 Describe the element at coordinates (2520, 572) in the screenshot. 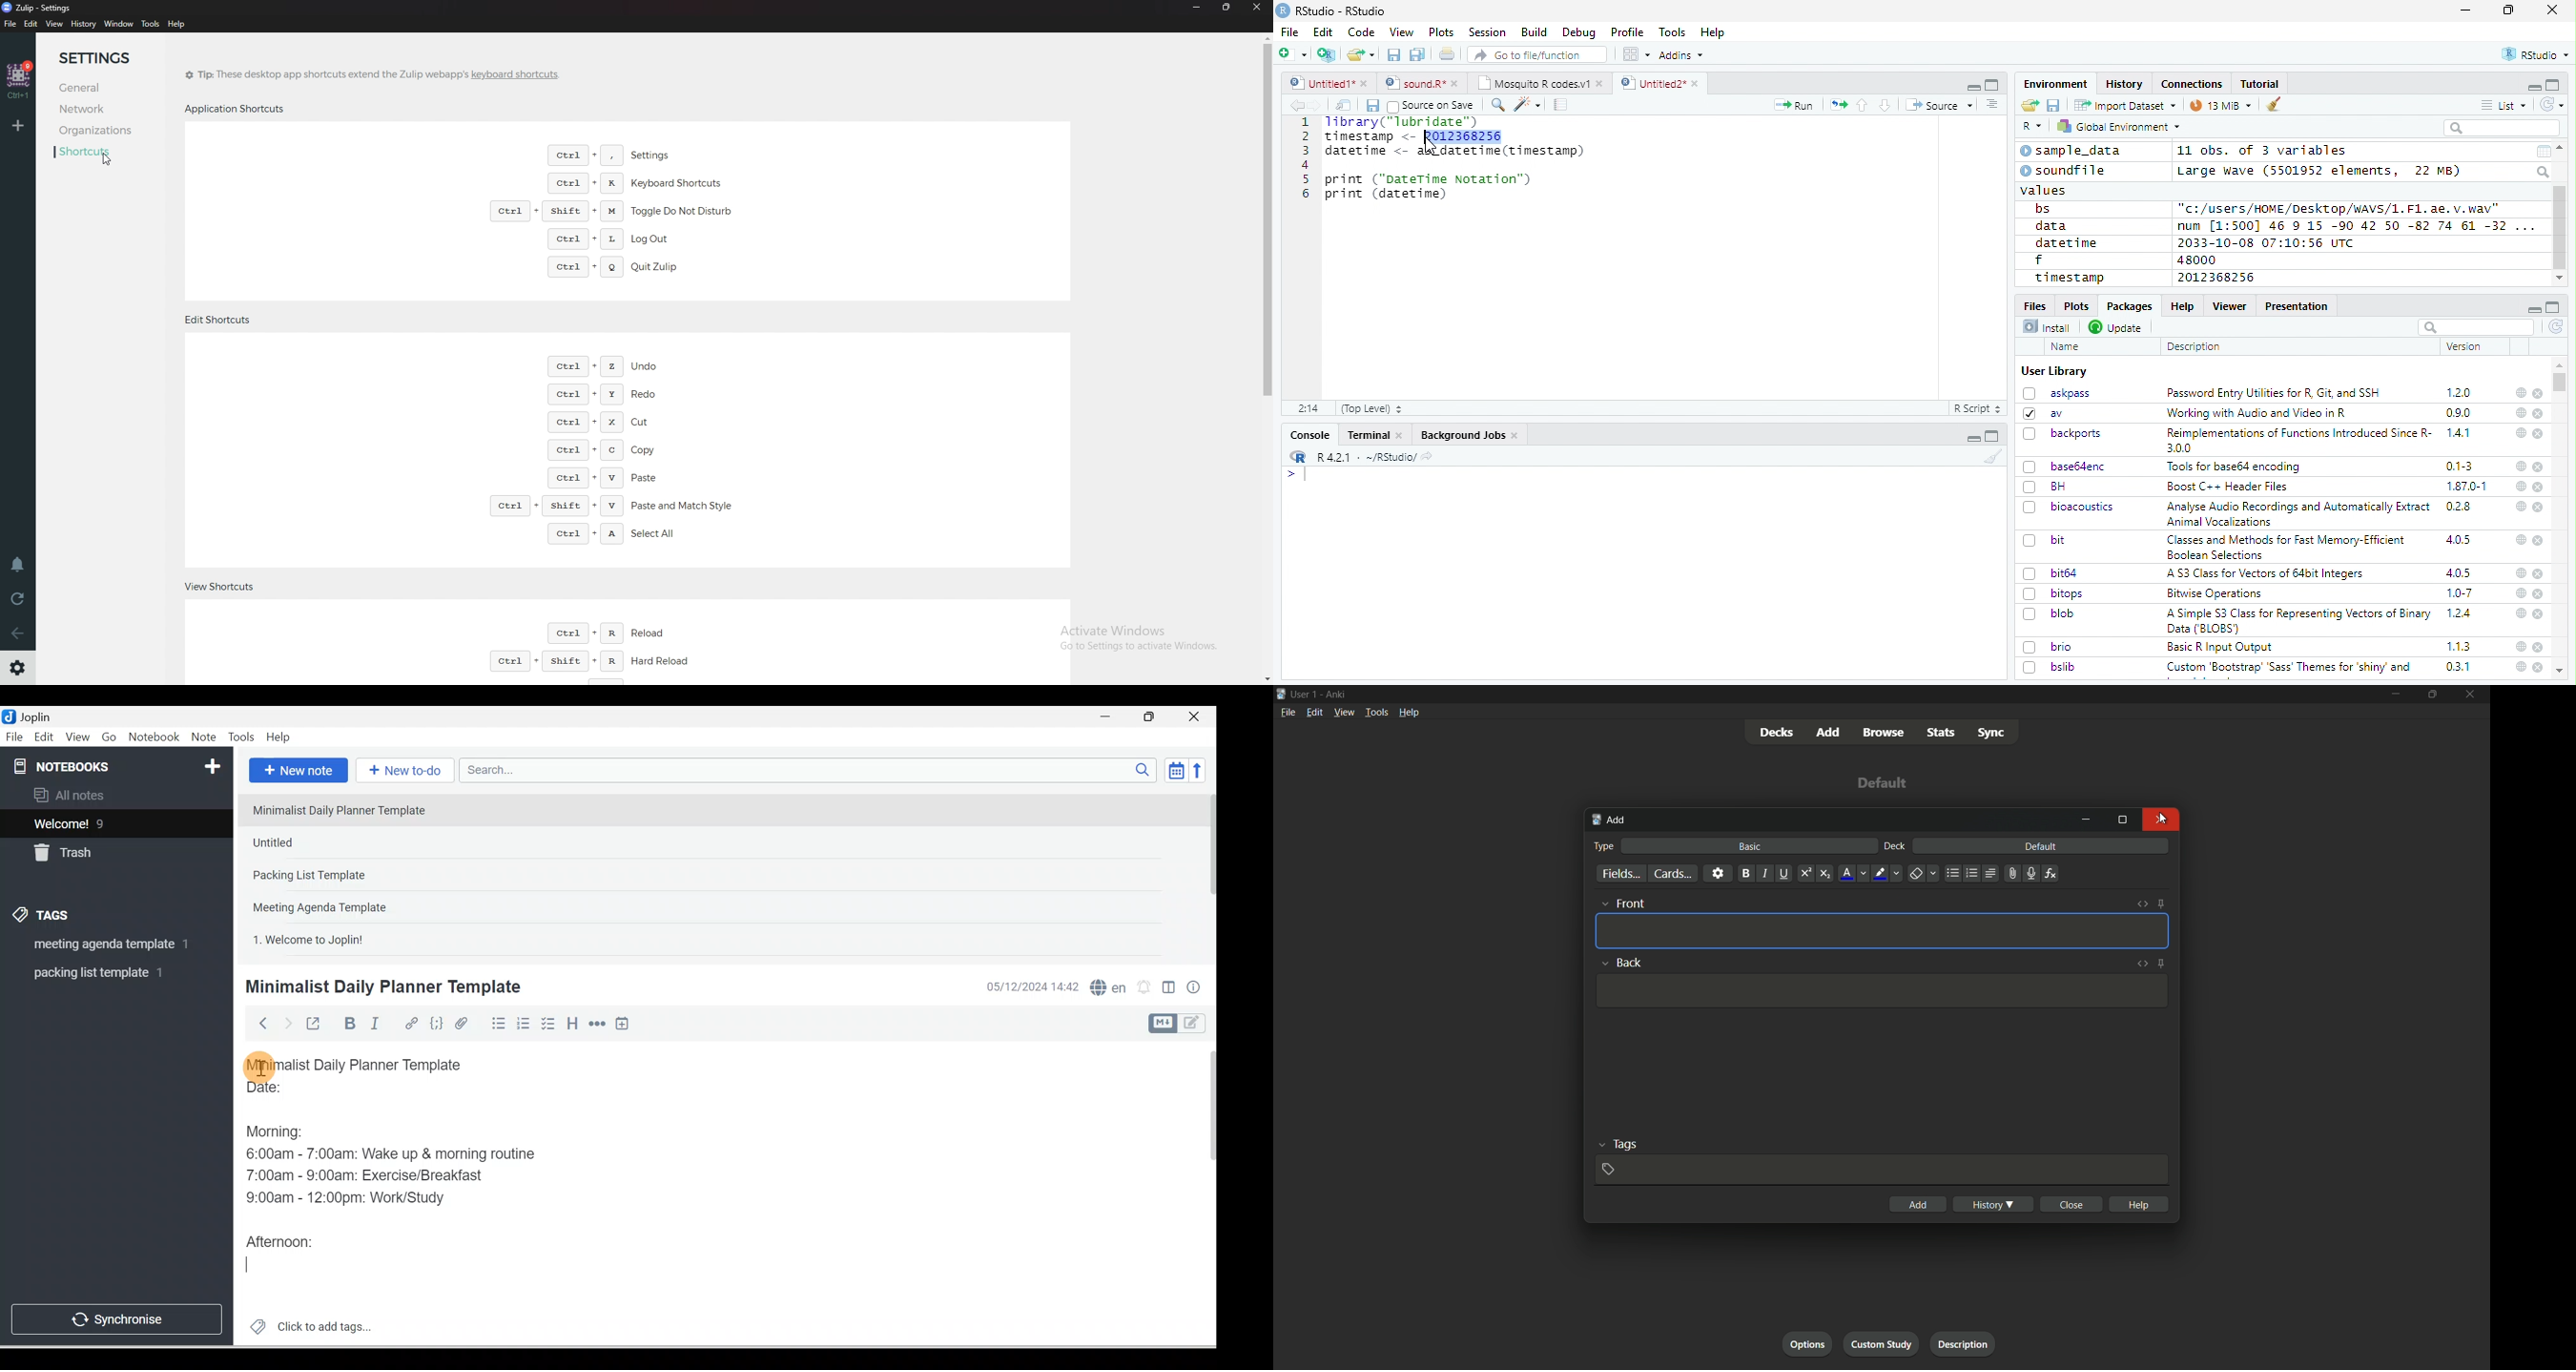

I see `help` at that location.